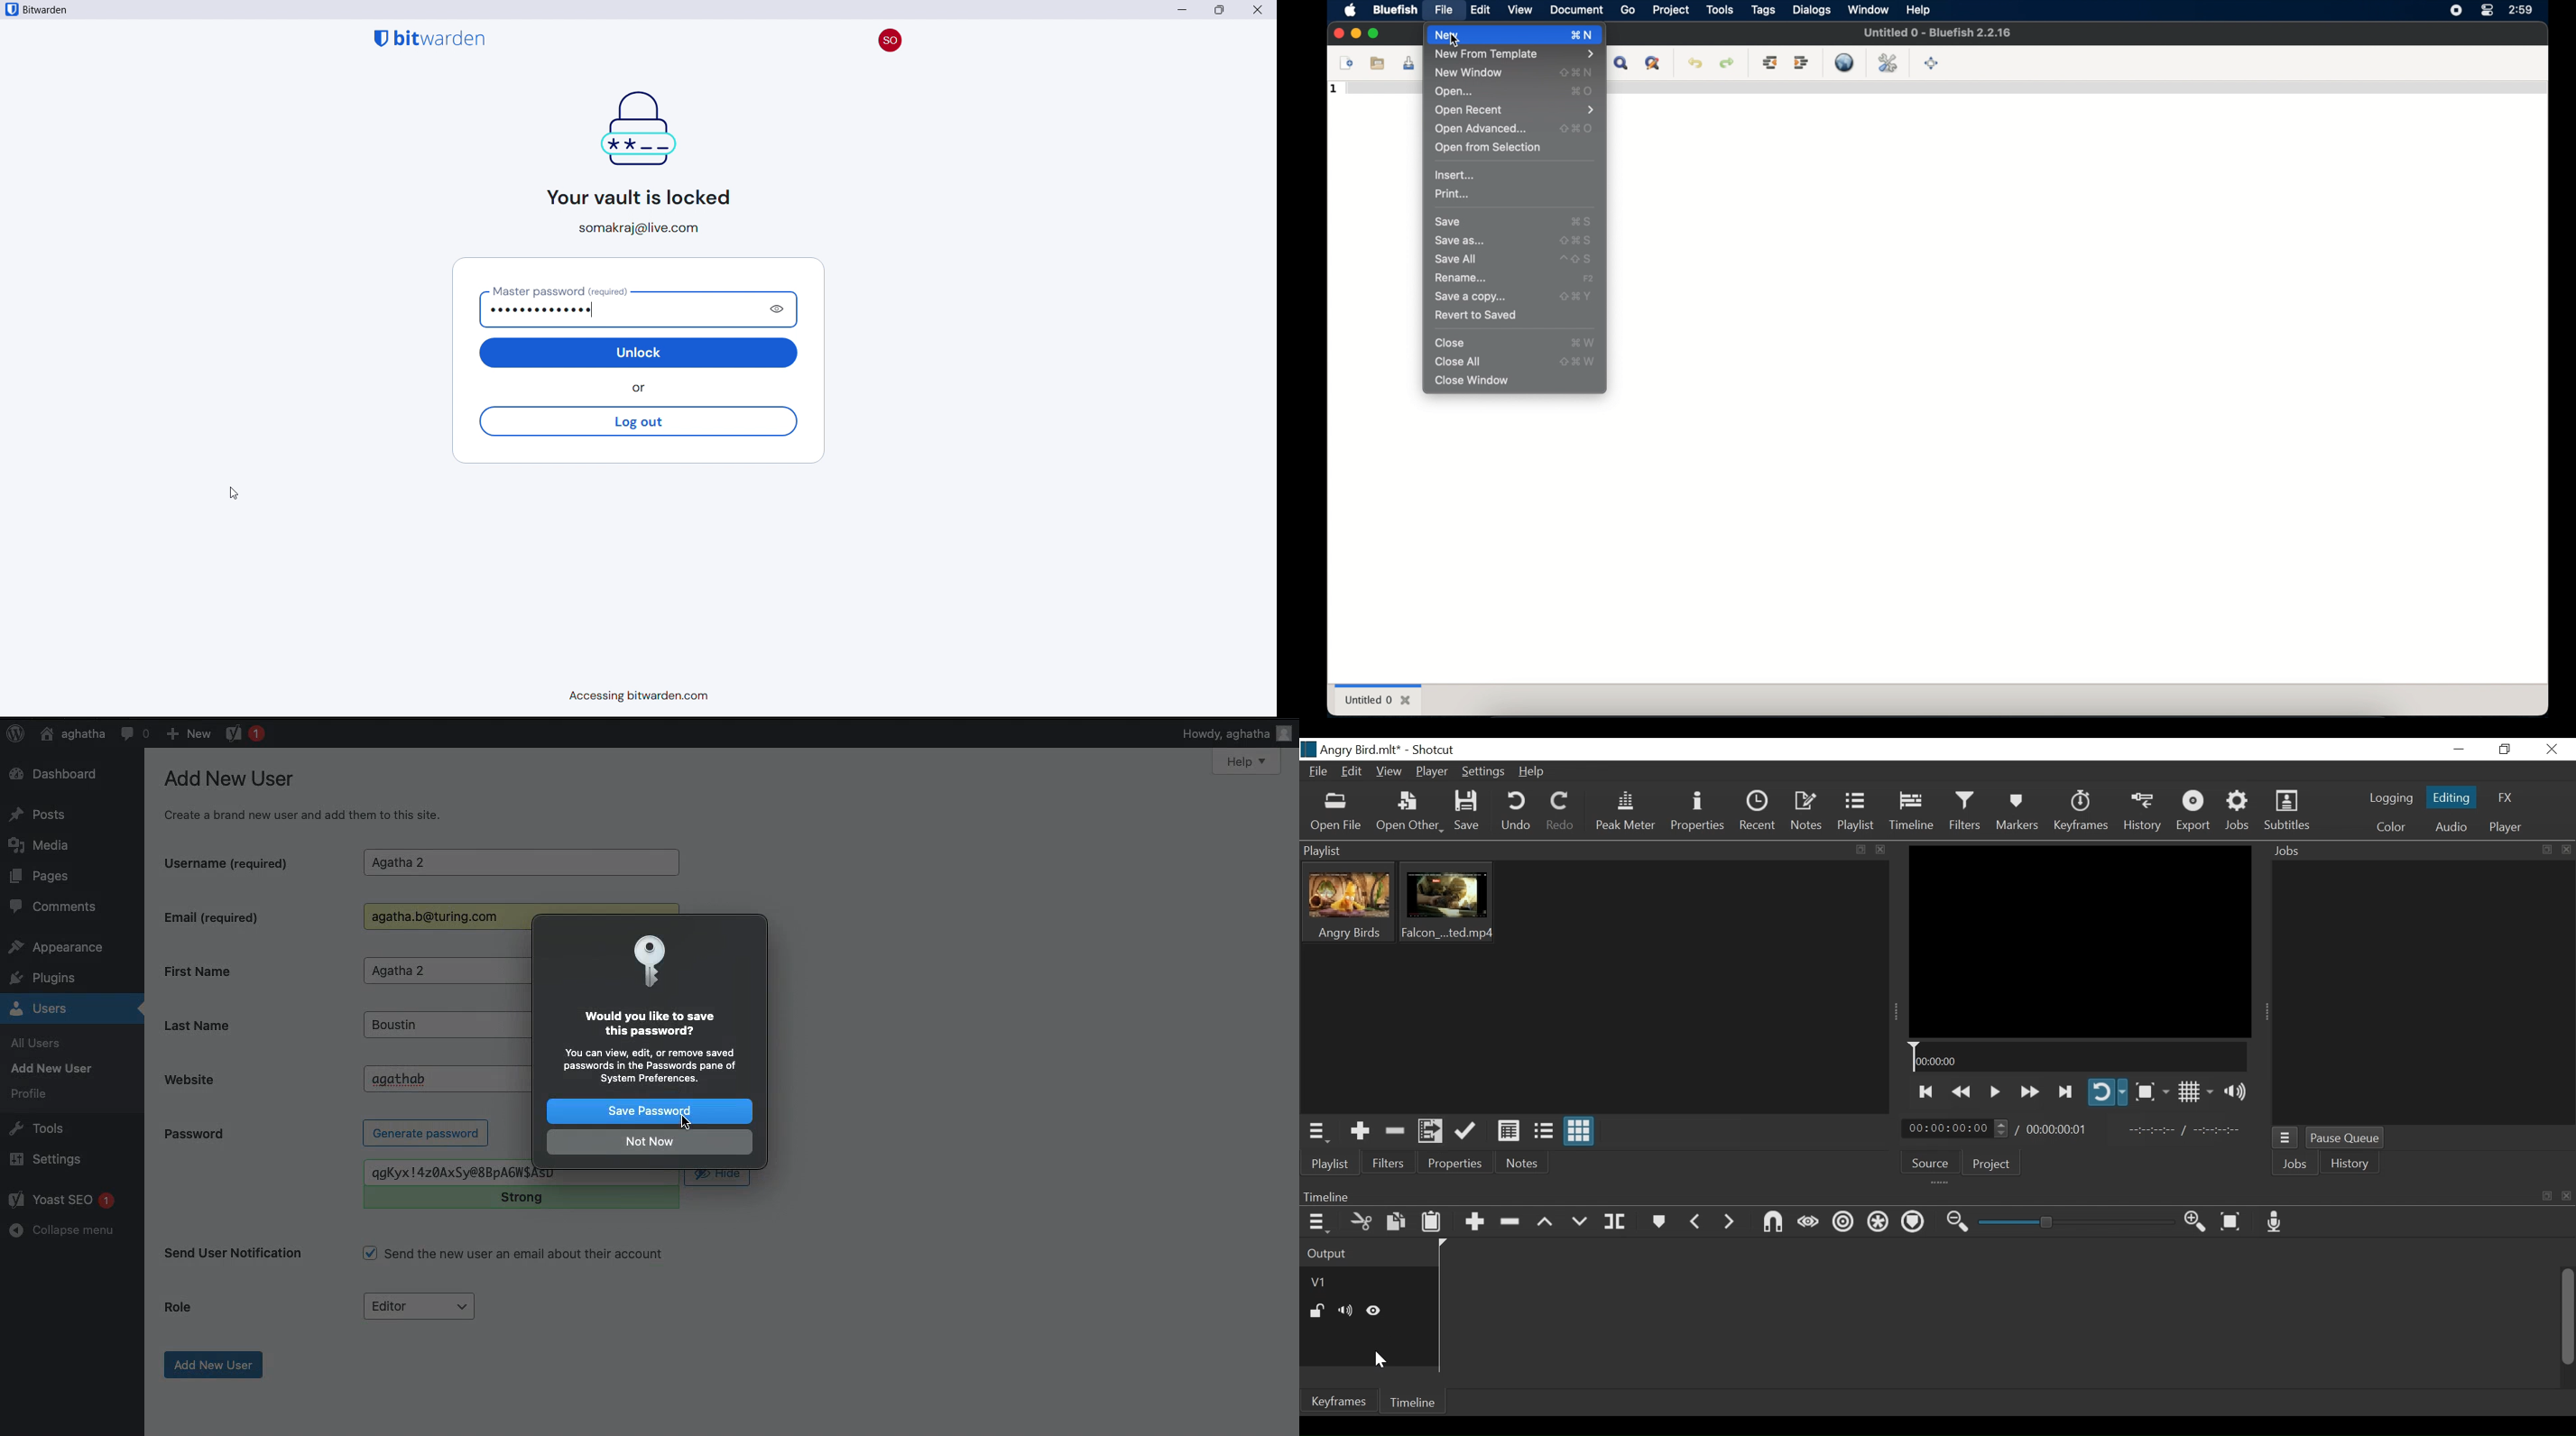 The height and width of the screenshot is (1456, 2576). I want to click on Export, so click(2194, 812).